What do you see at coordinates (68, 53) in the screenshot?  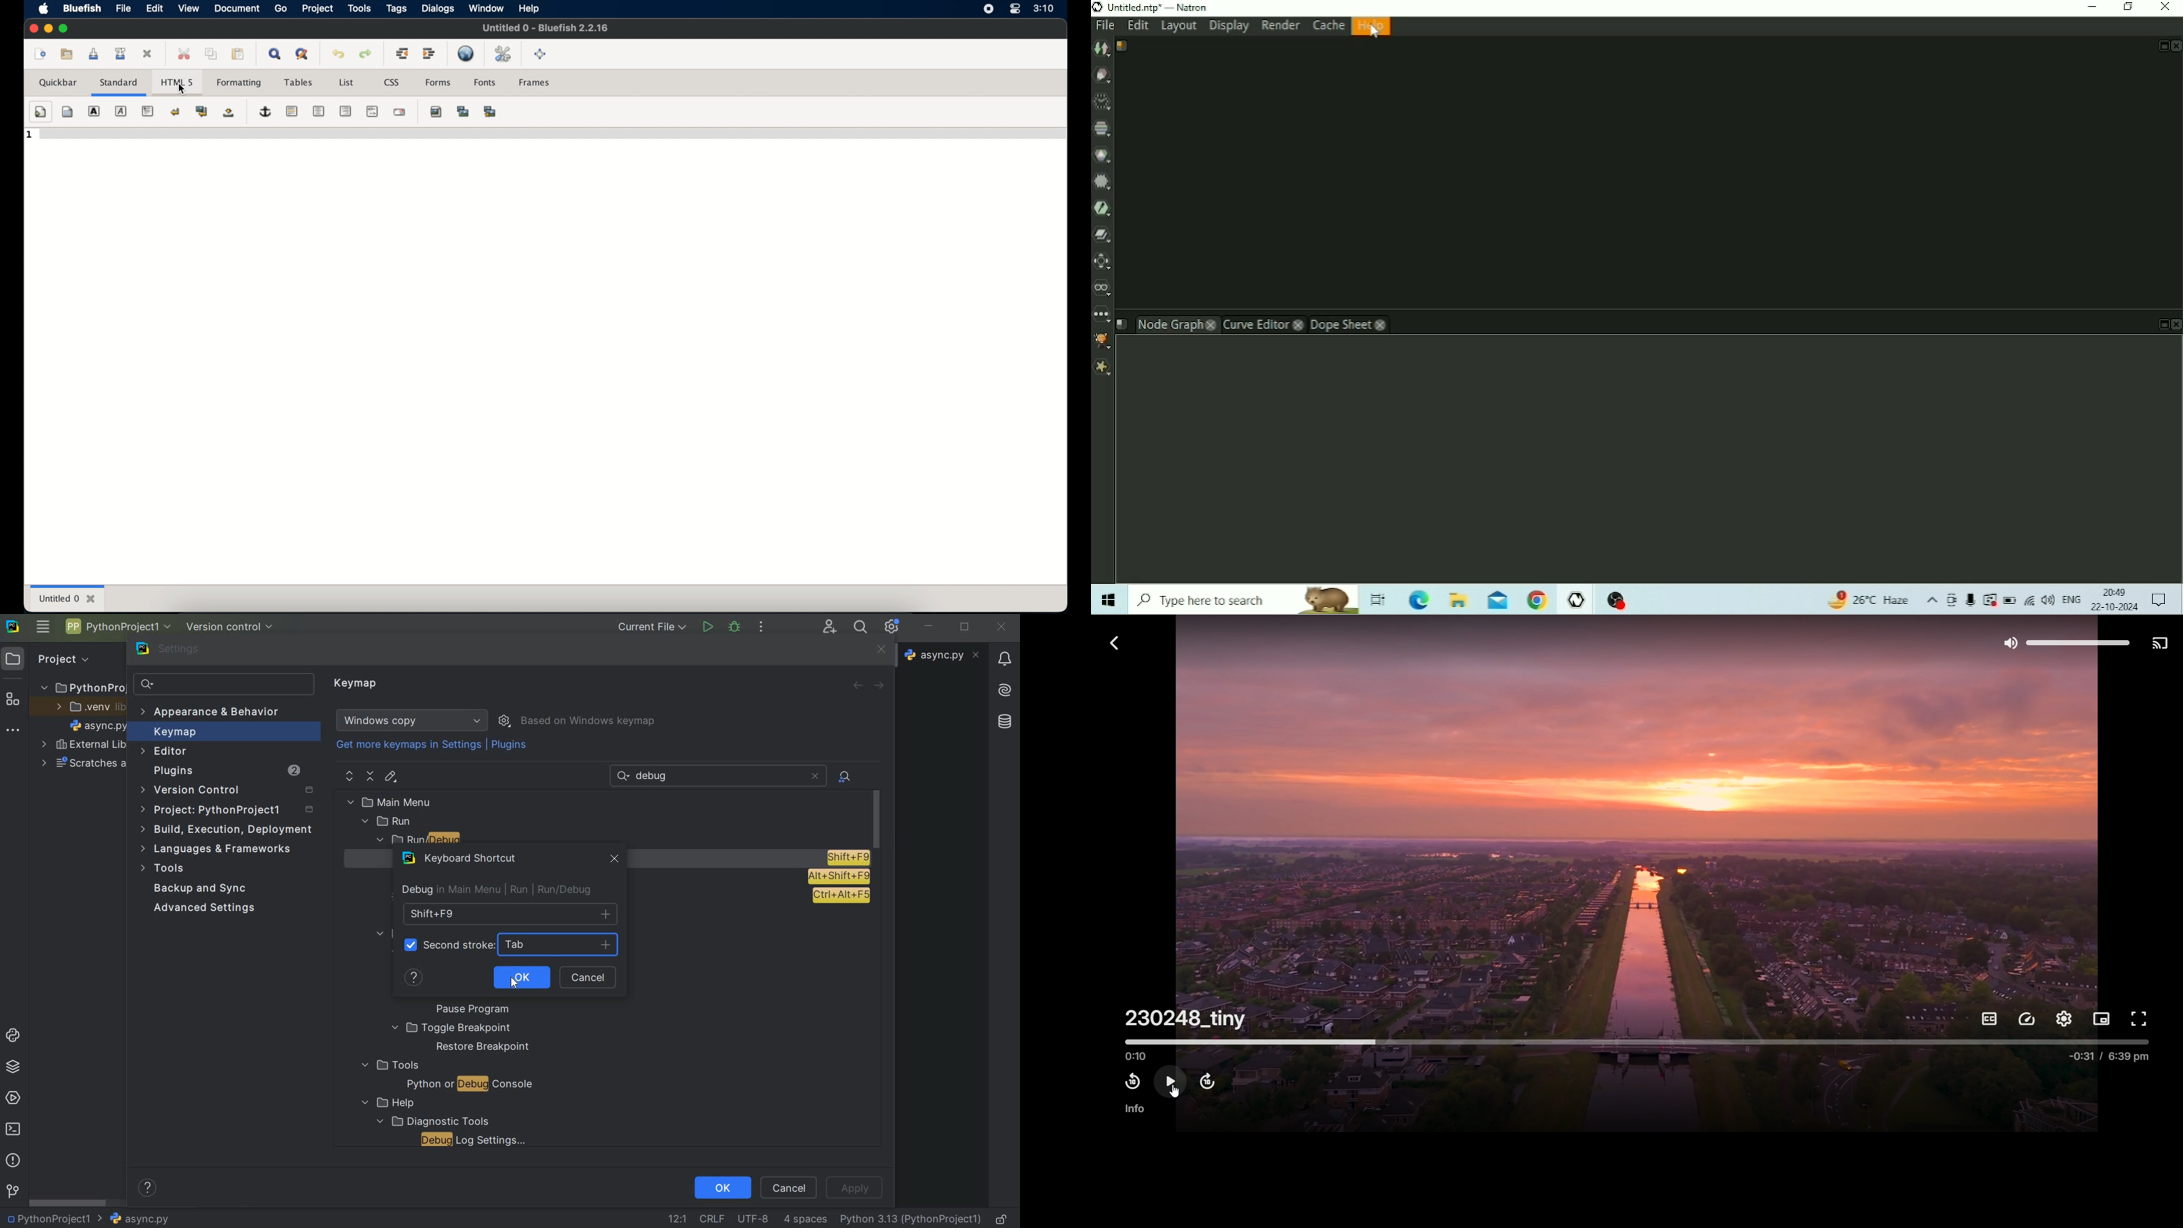 I see `open` at bounding box center [68, 53].